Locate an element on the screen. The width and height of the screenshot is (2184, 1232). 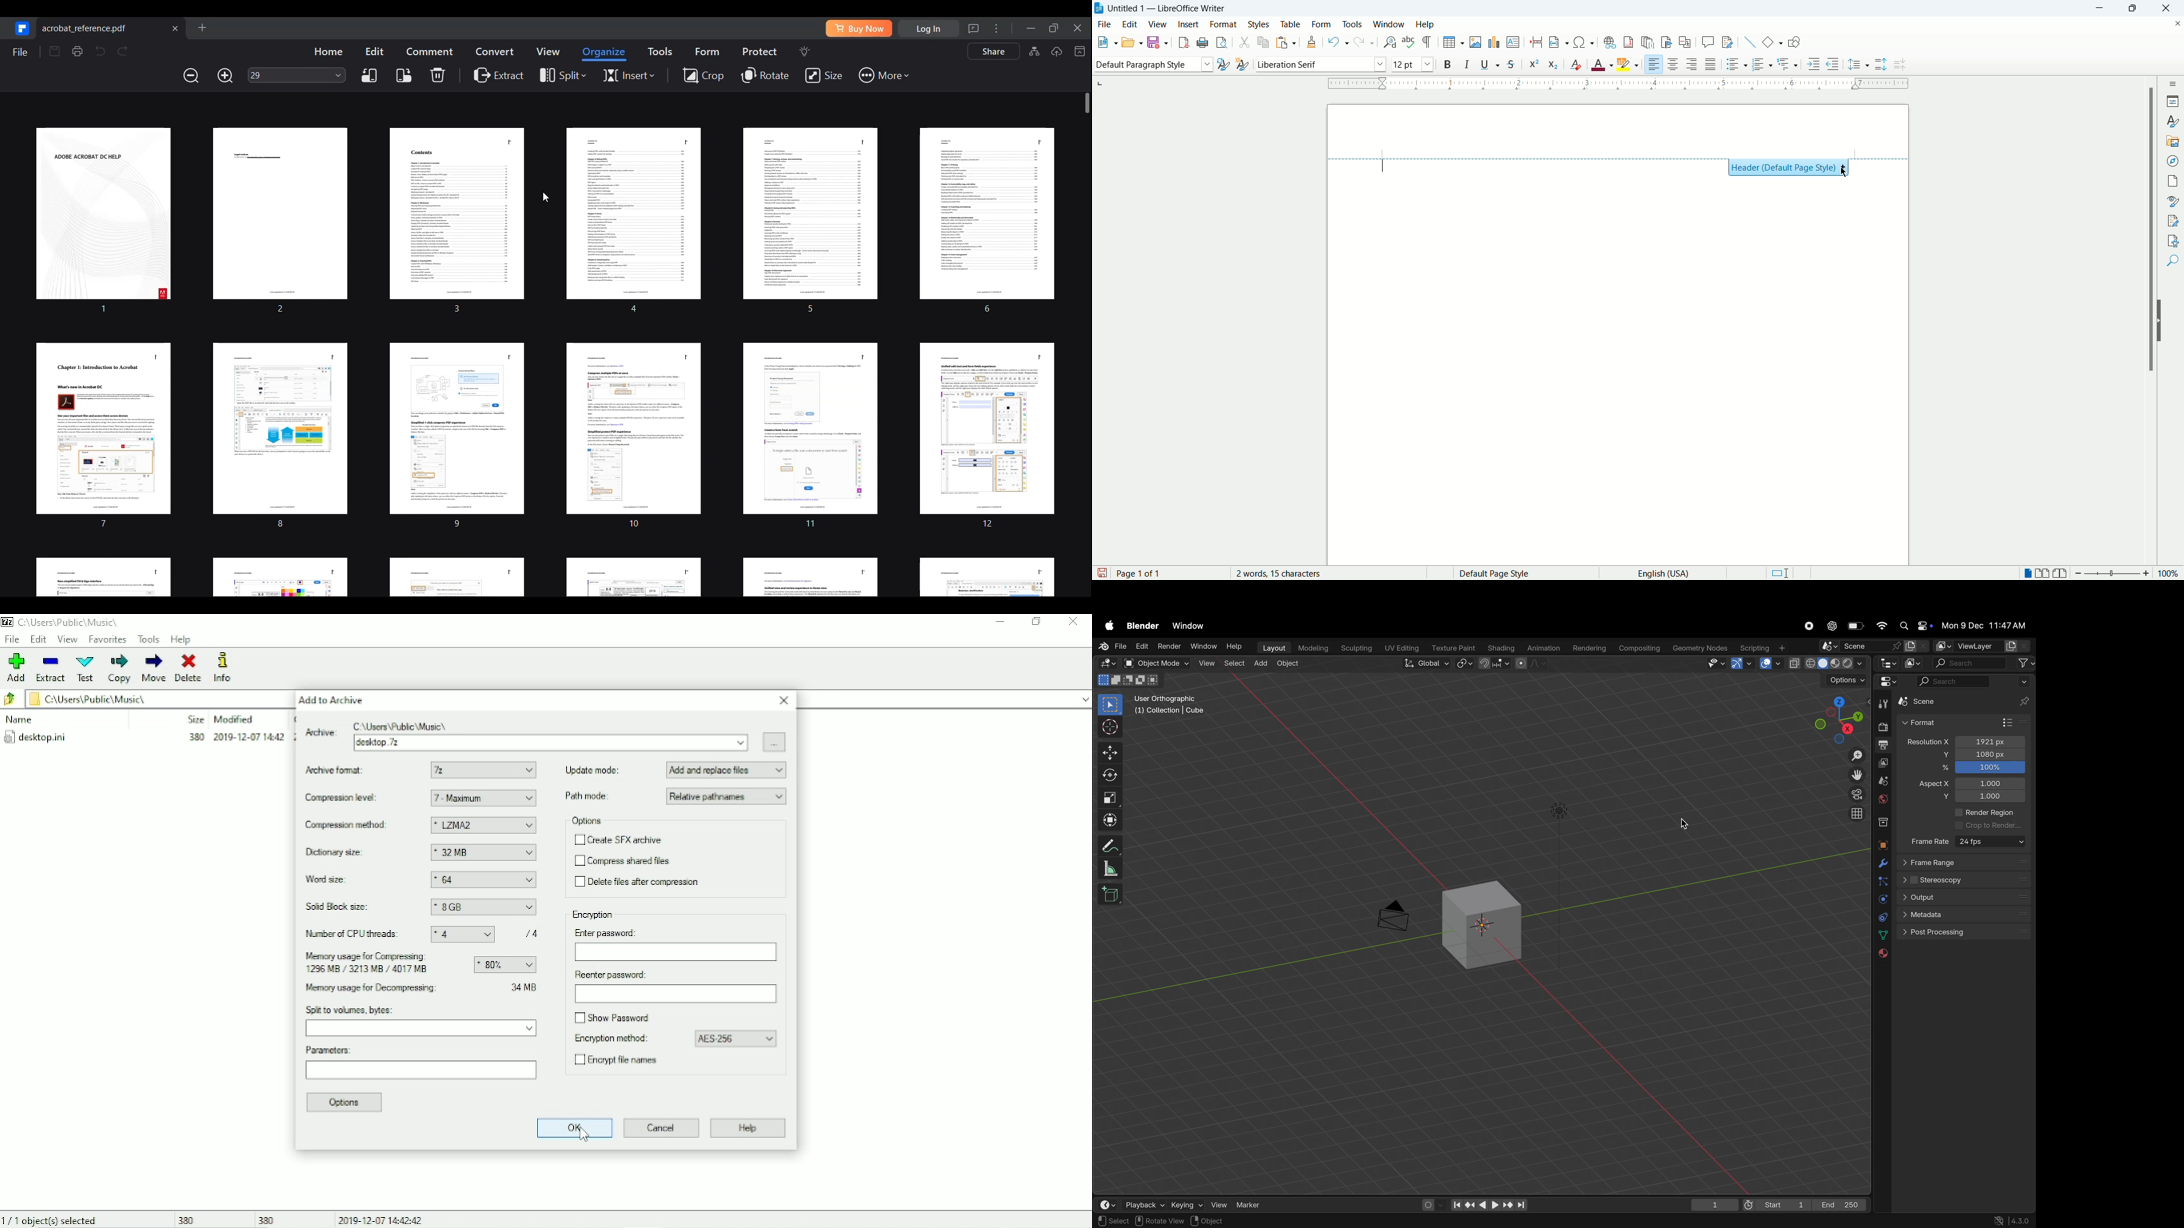
light is located at coordinates (1560, 811).